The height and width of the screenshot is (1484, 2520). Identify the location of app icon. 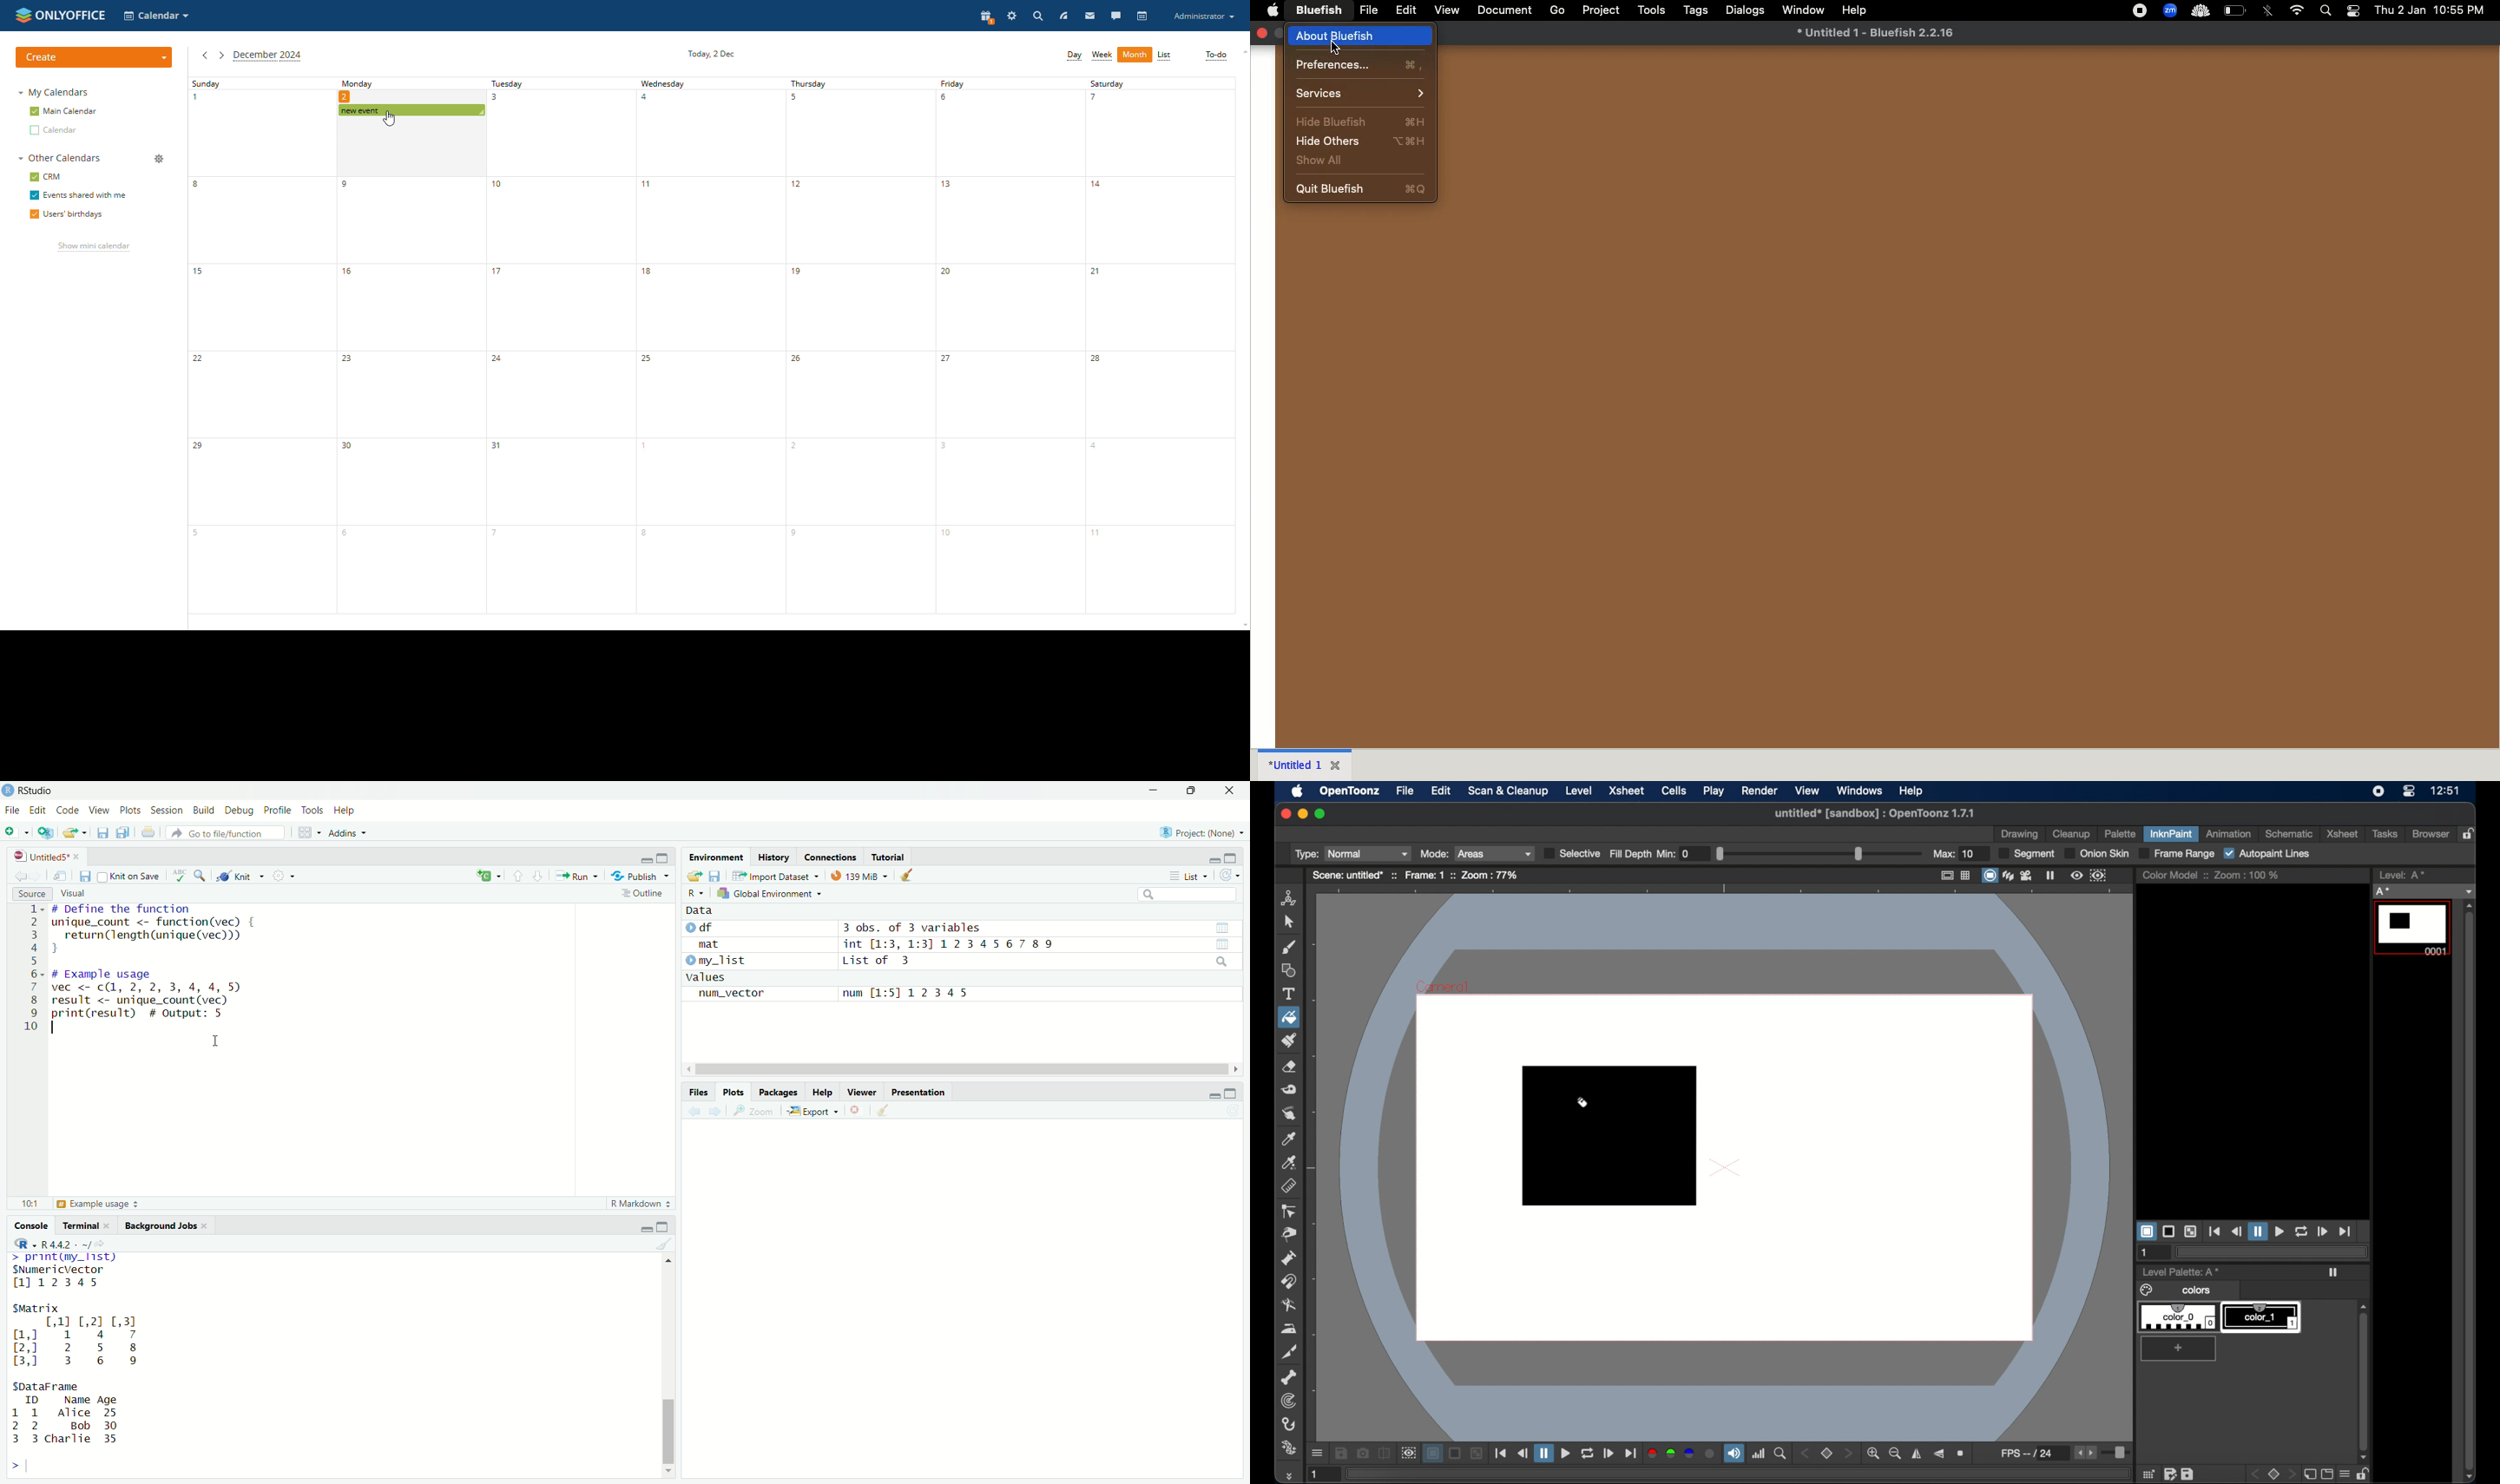
(8, 791).